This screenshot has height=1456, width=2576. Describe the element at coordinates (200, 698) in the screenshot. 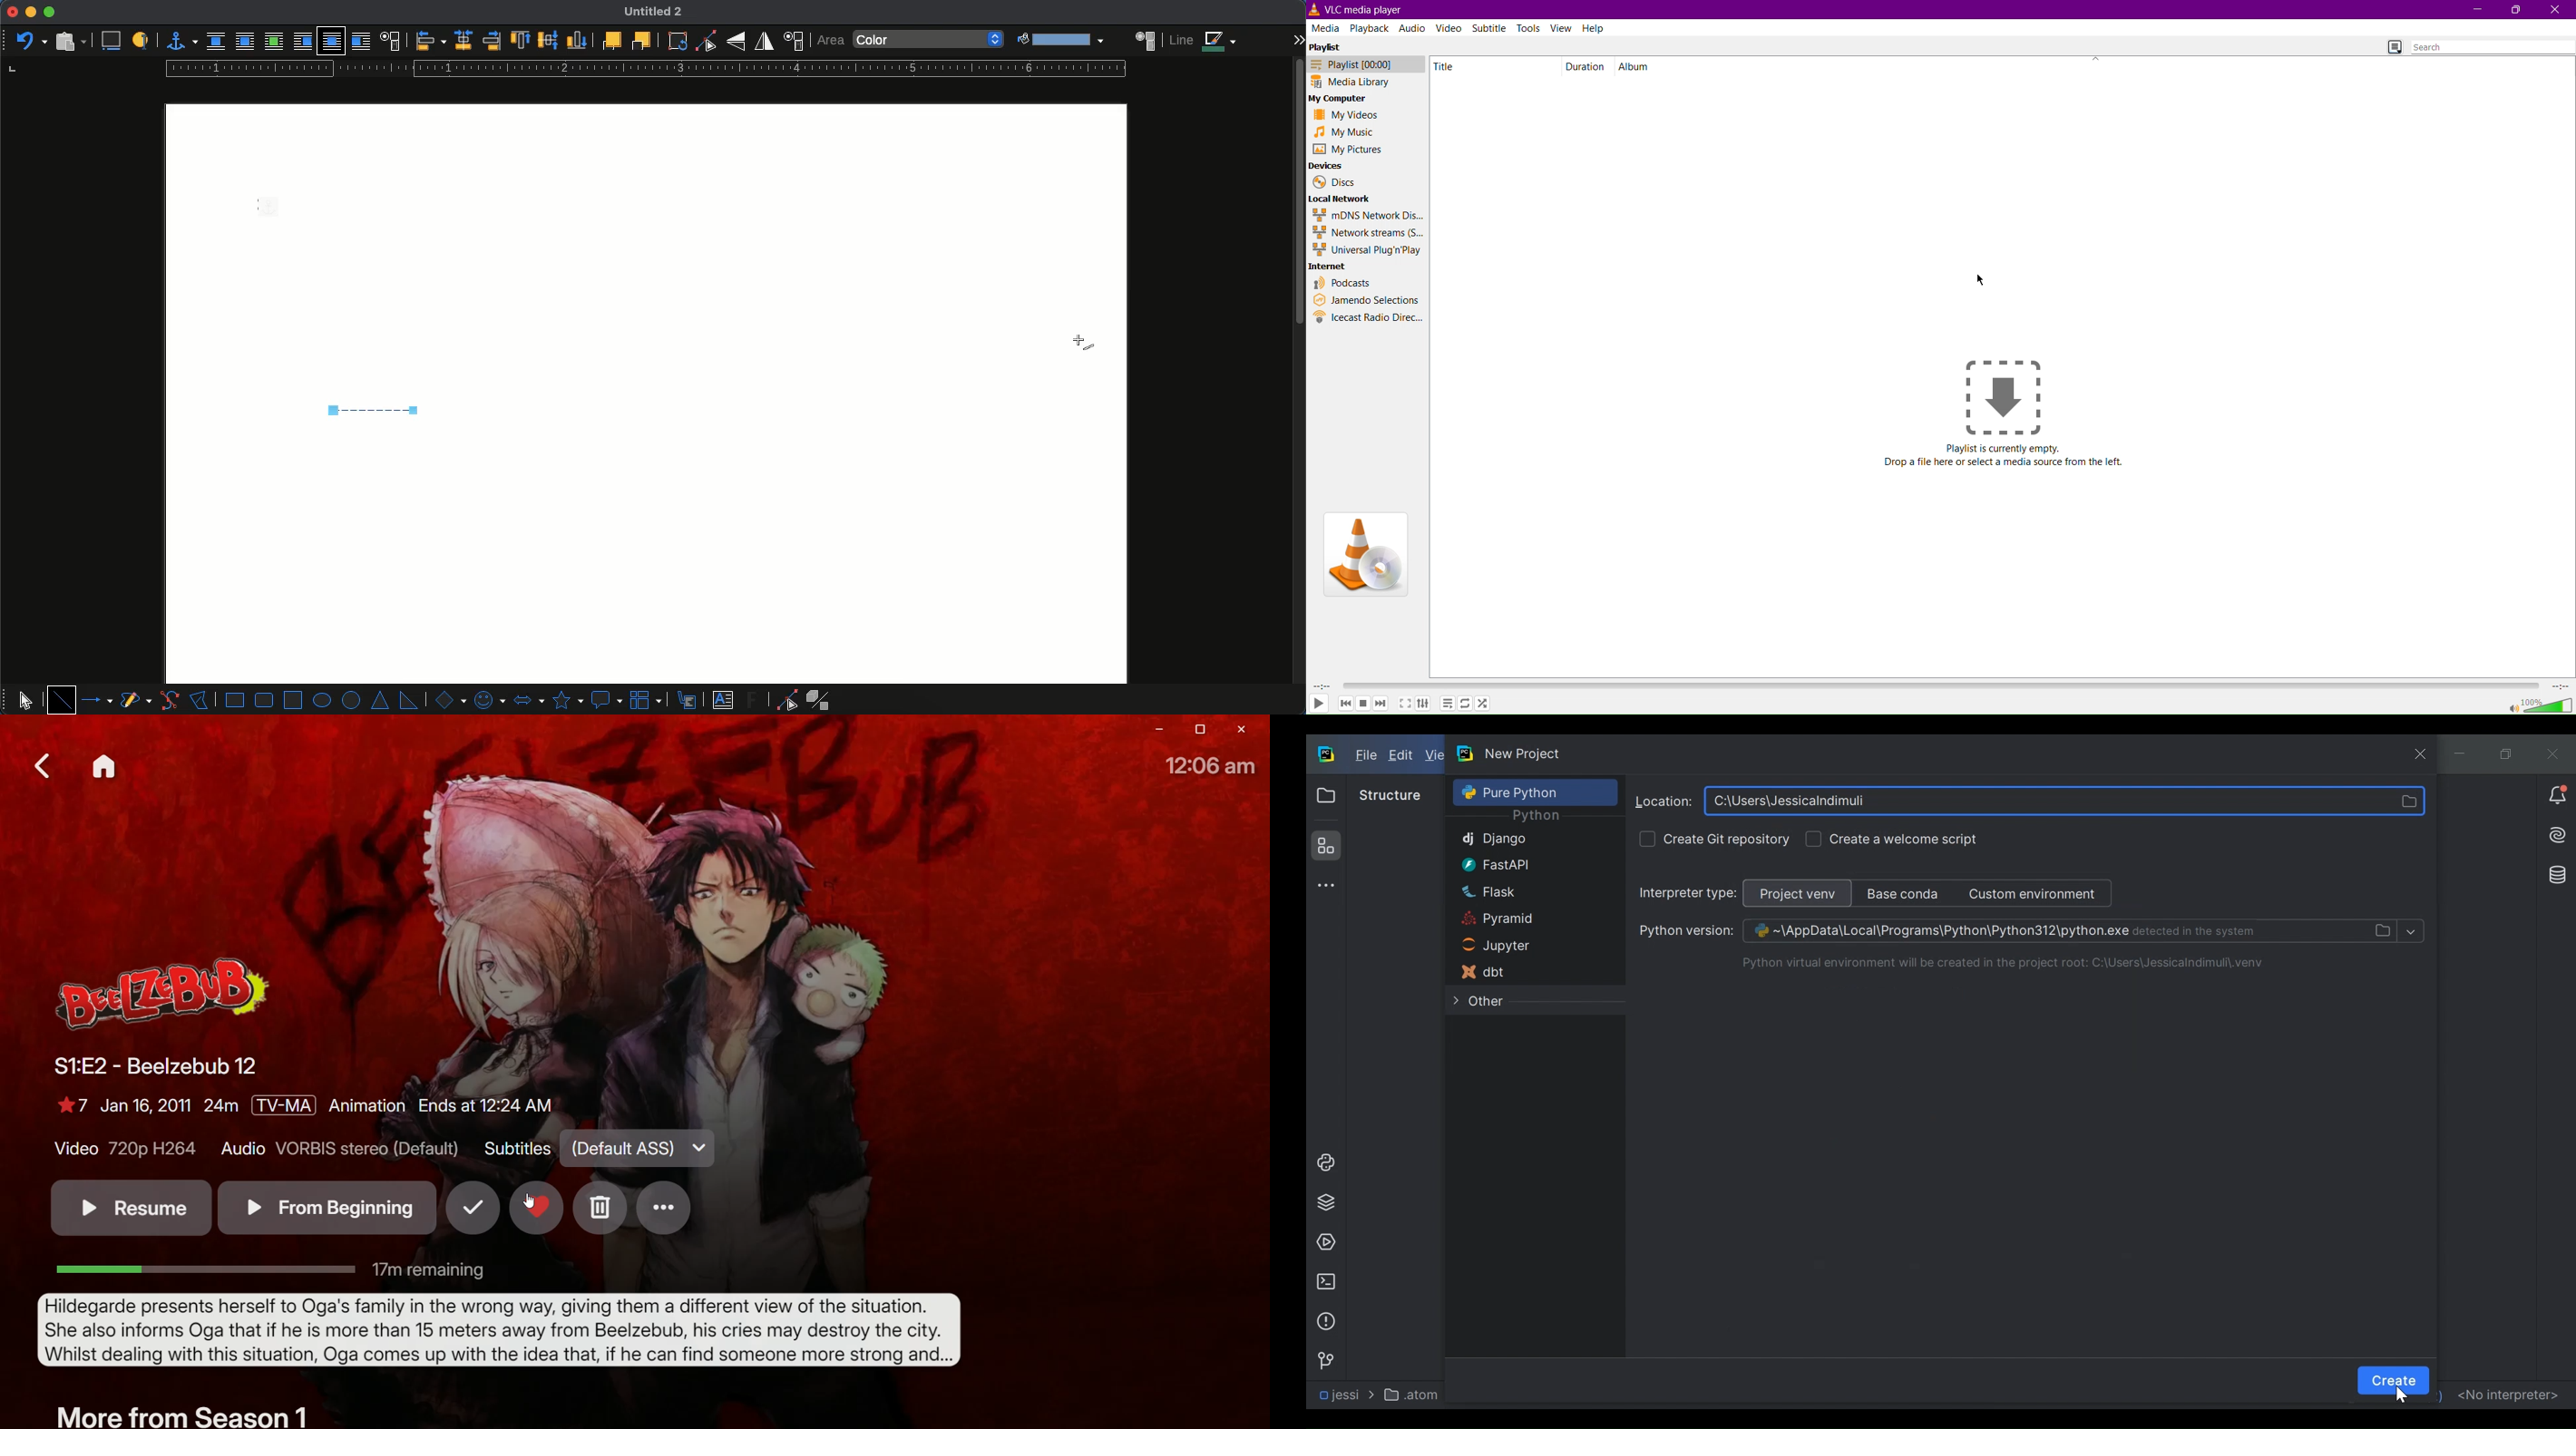

I see `polygon` at that location.